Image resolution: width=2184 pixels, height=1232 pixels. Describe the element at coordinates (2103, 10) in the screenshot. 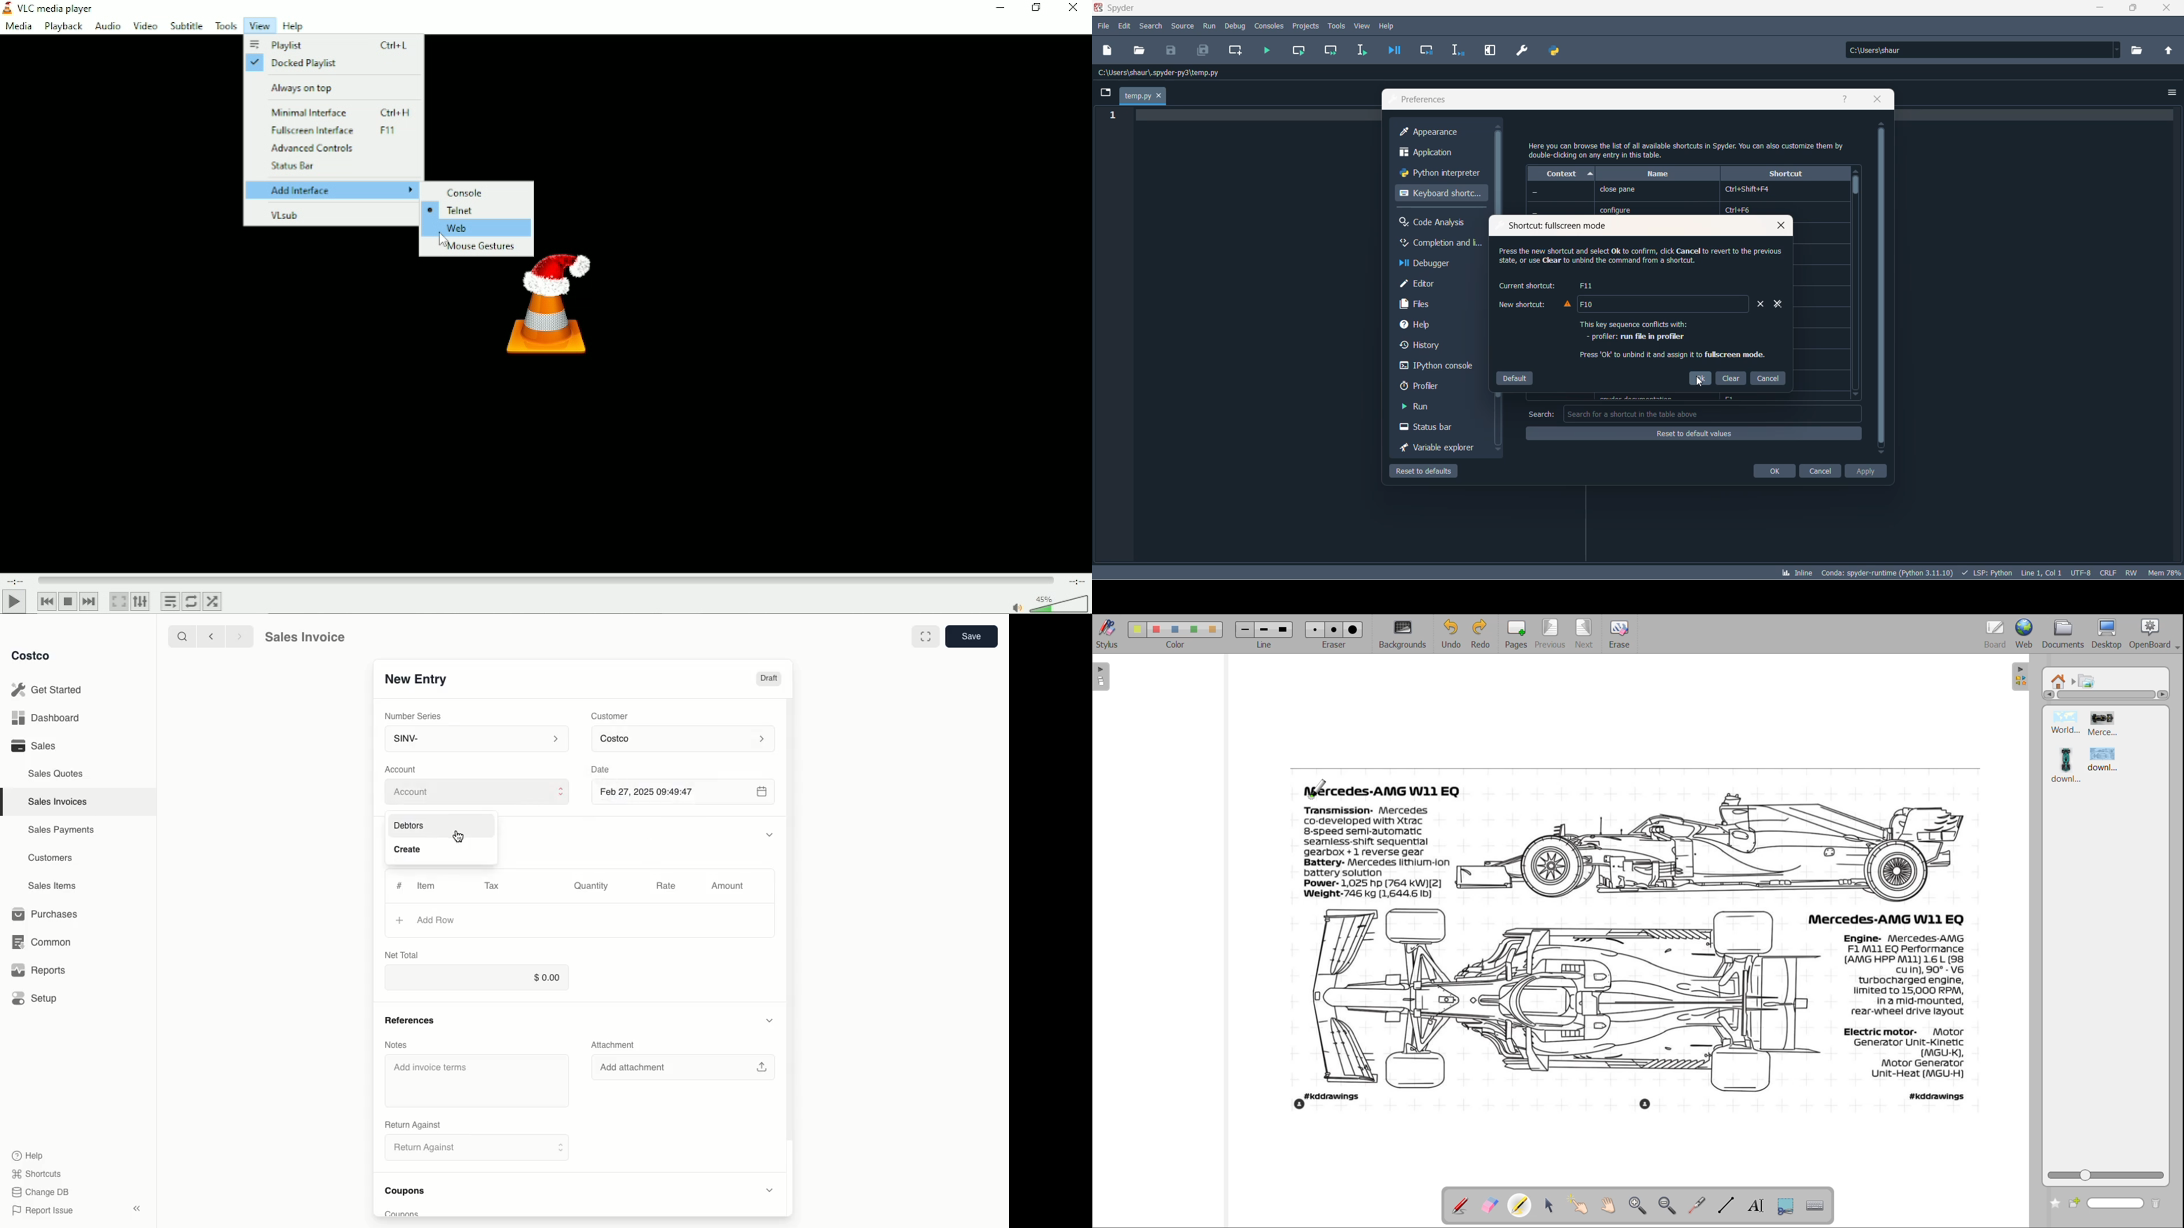

I see `minimize` at that location.